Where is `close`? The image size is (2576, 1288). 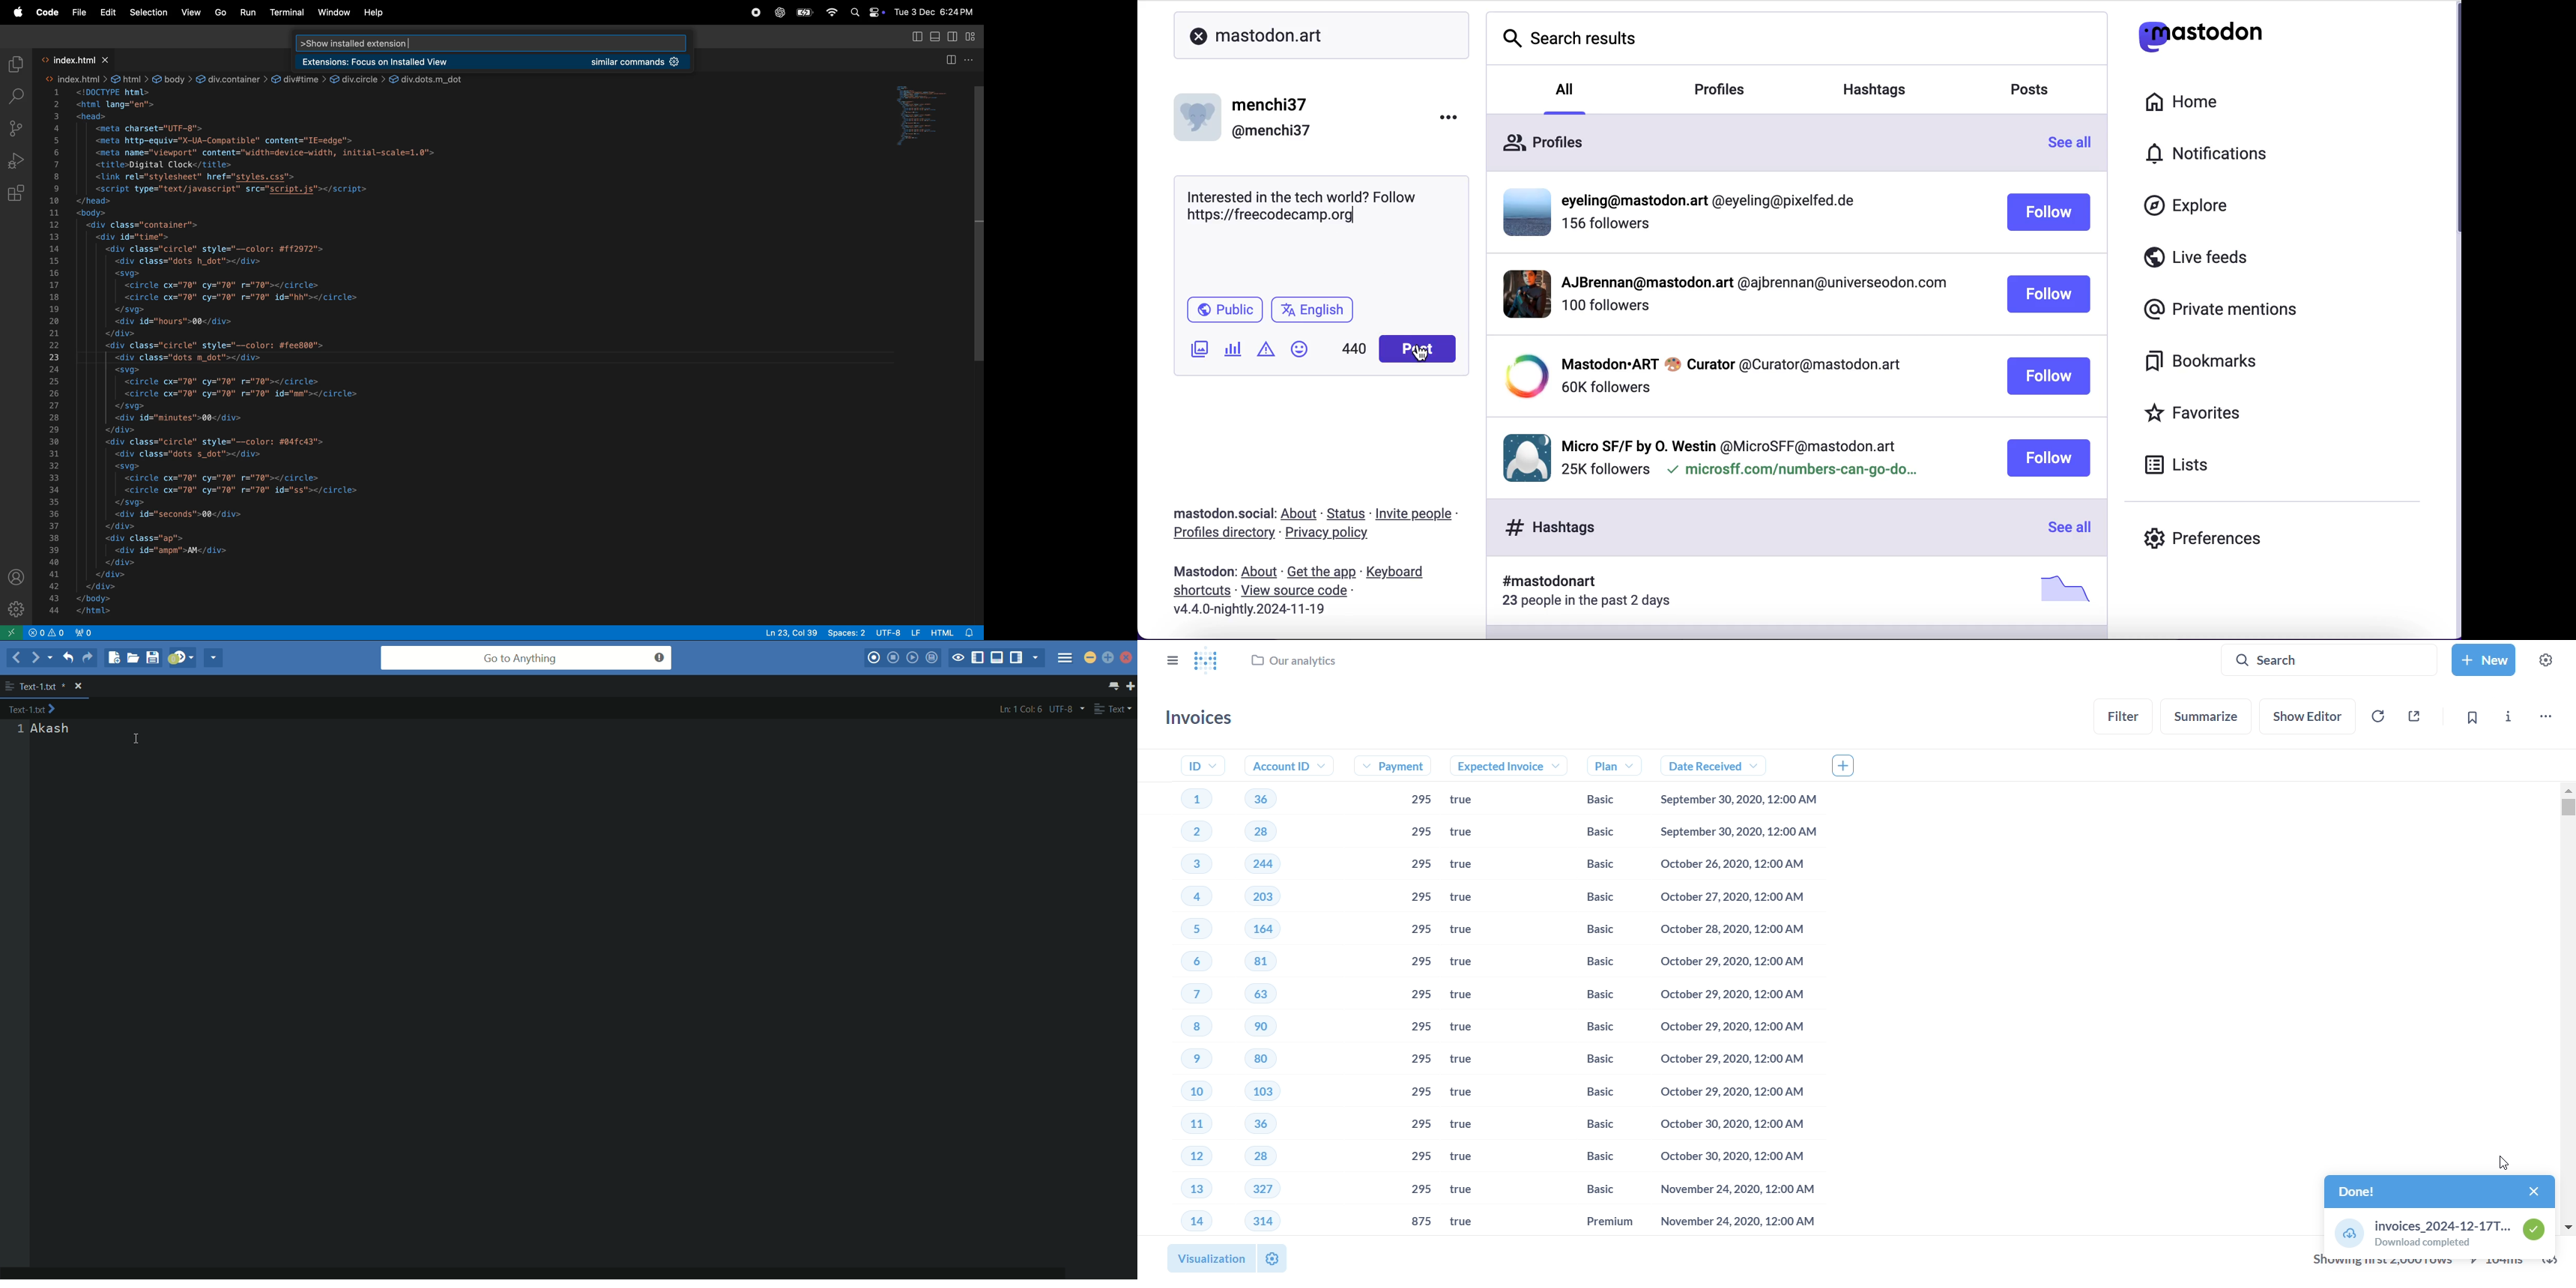
close is located at coordinates (78, 686).